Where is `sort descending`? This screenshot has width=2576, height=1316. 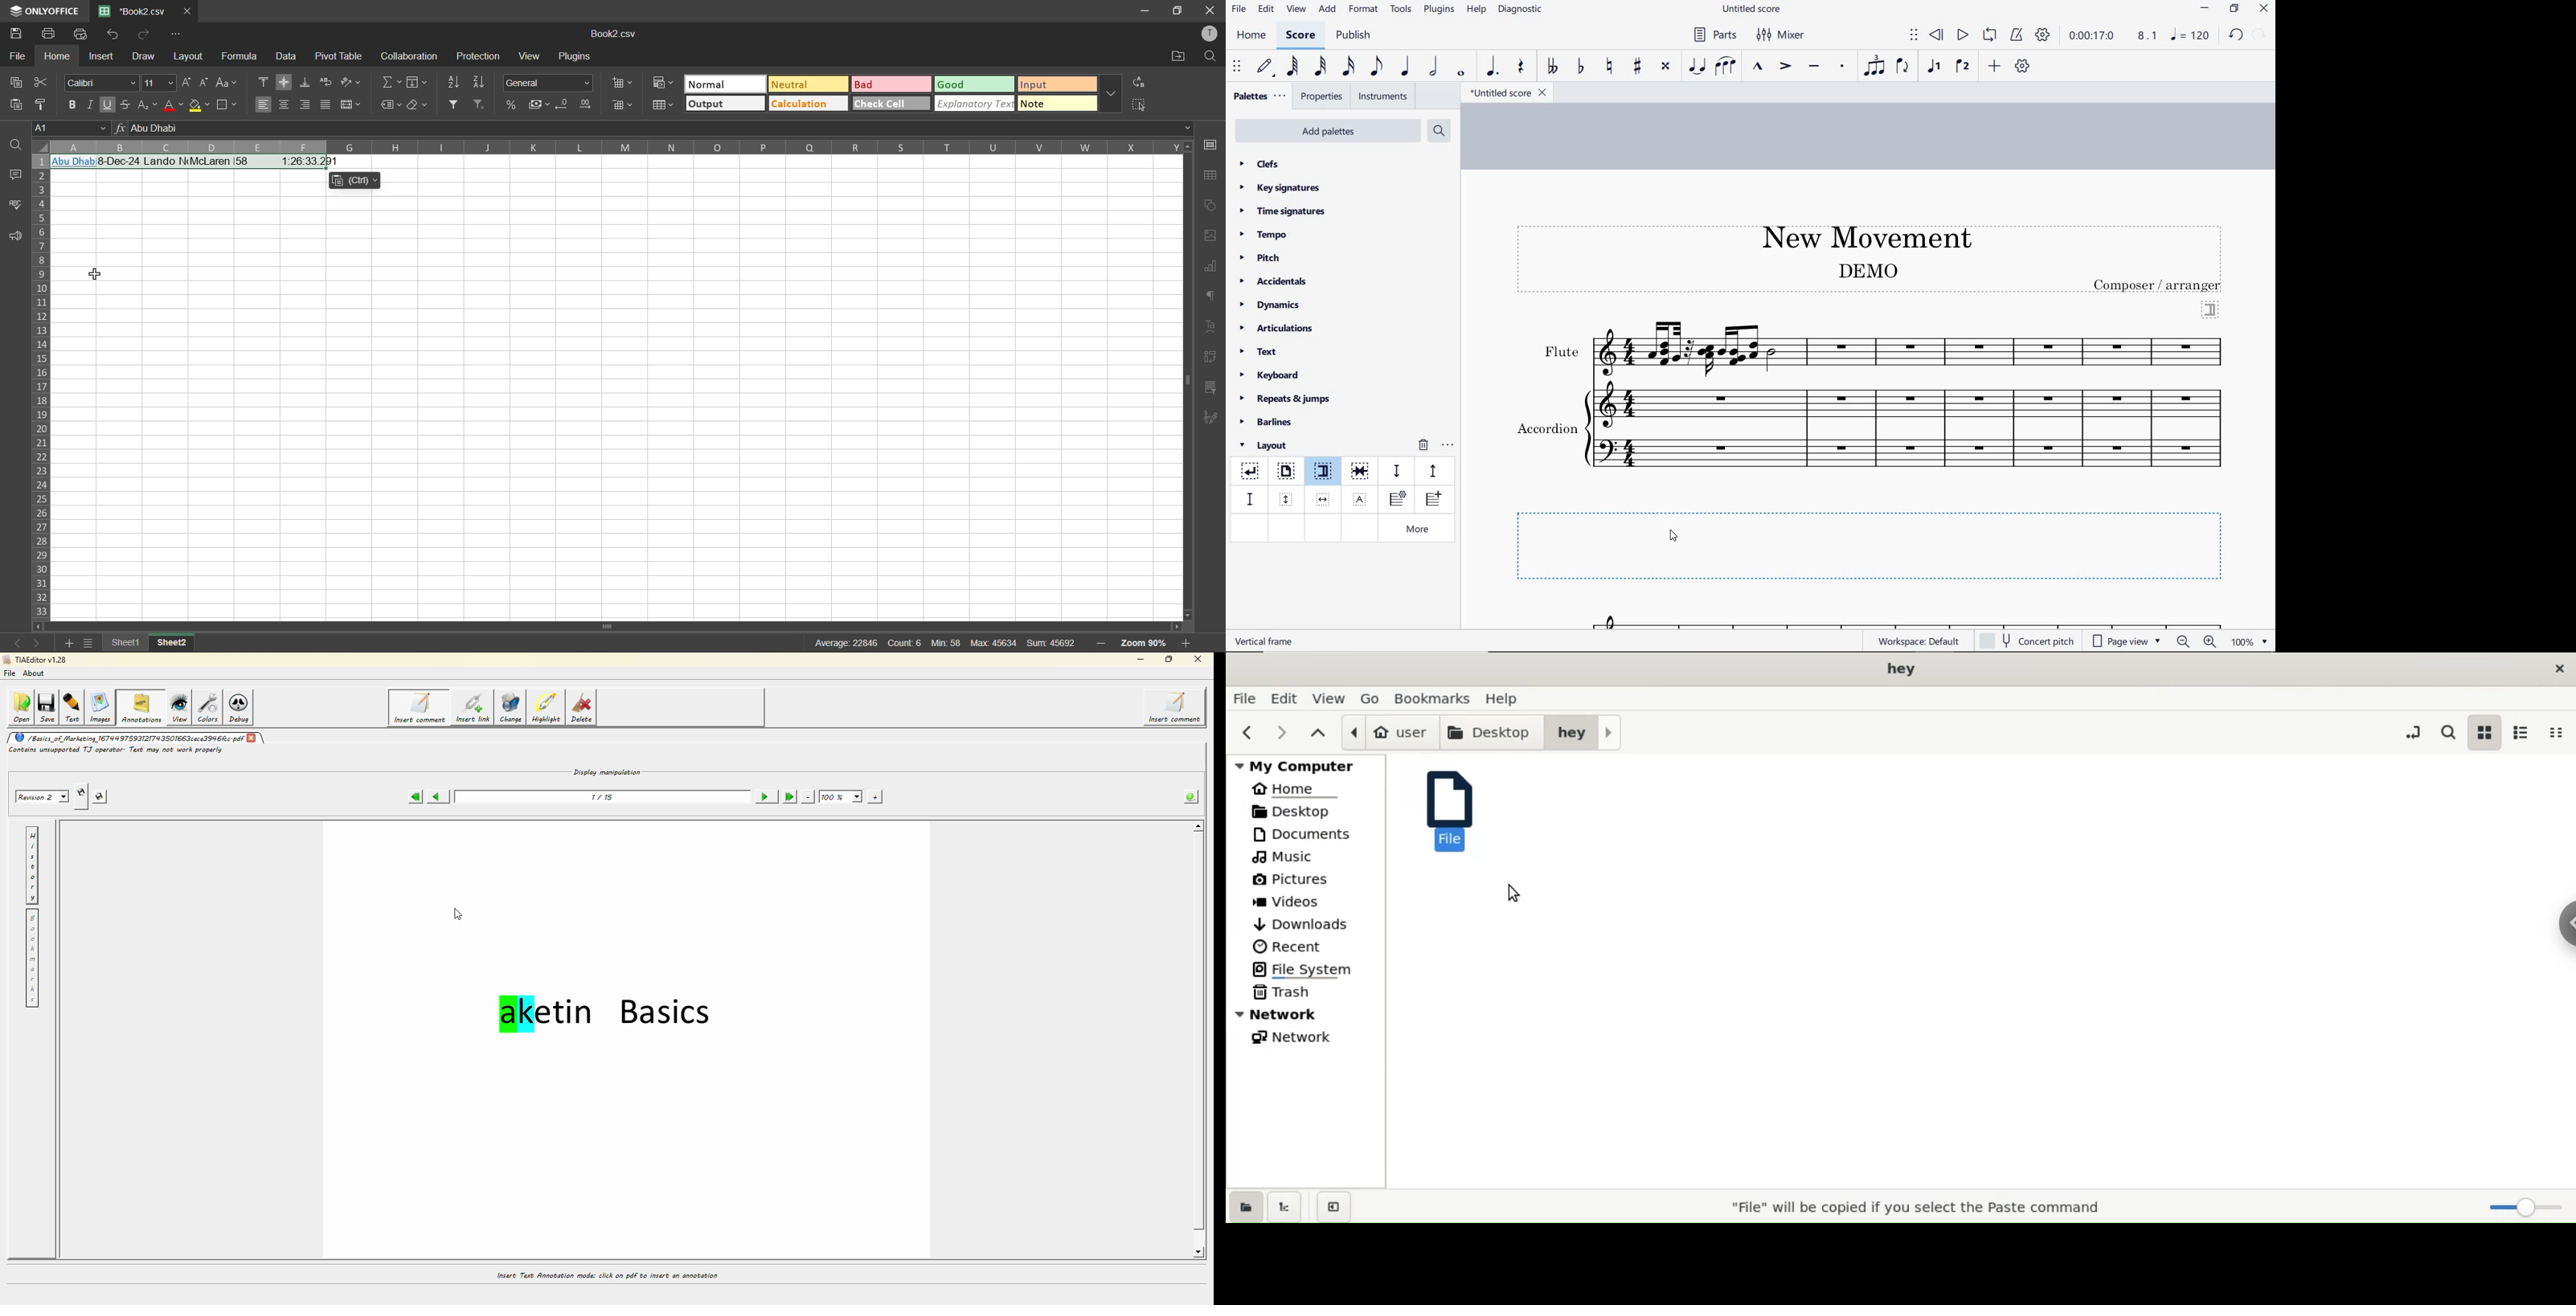
sort descending is located at coordinates (479, 83).